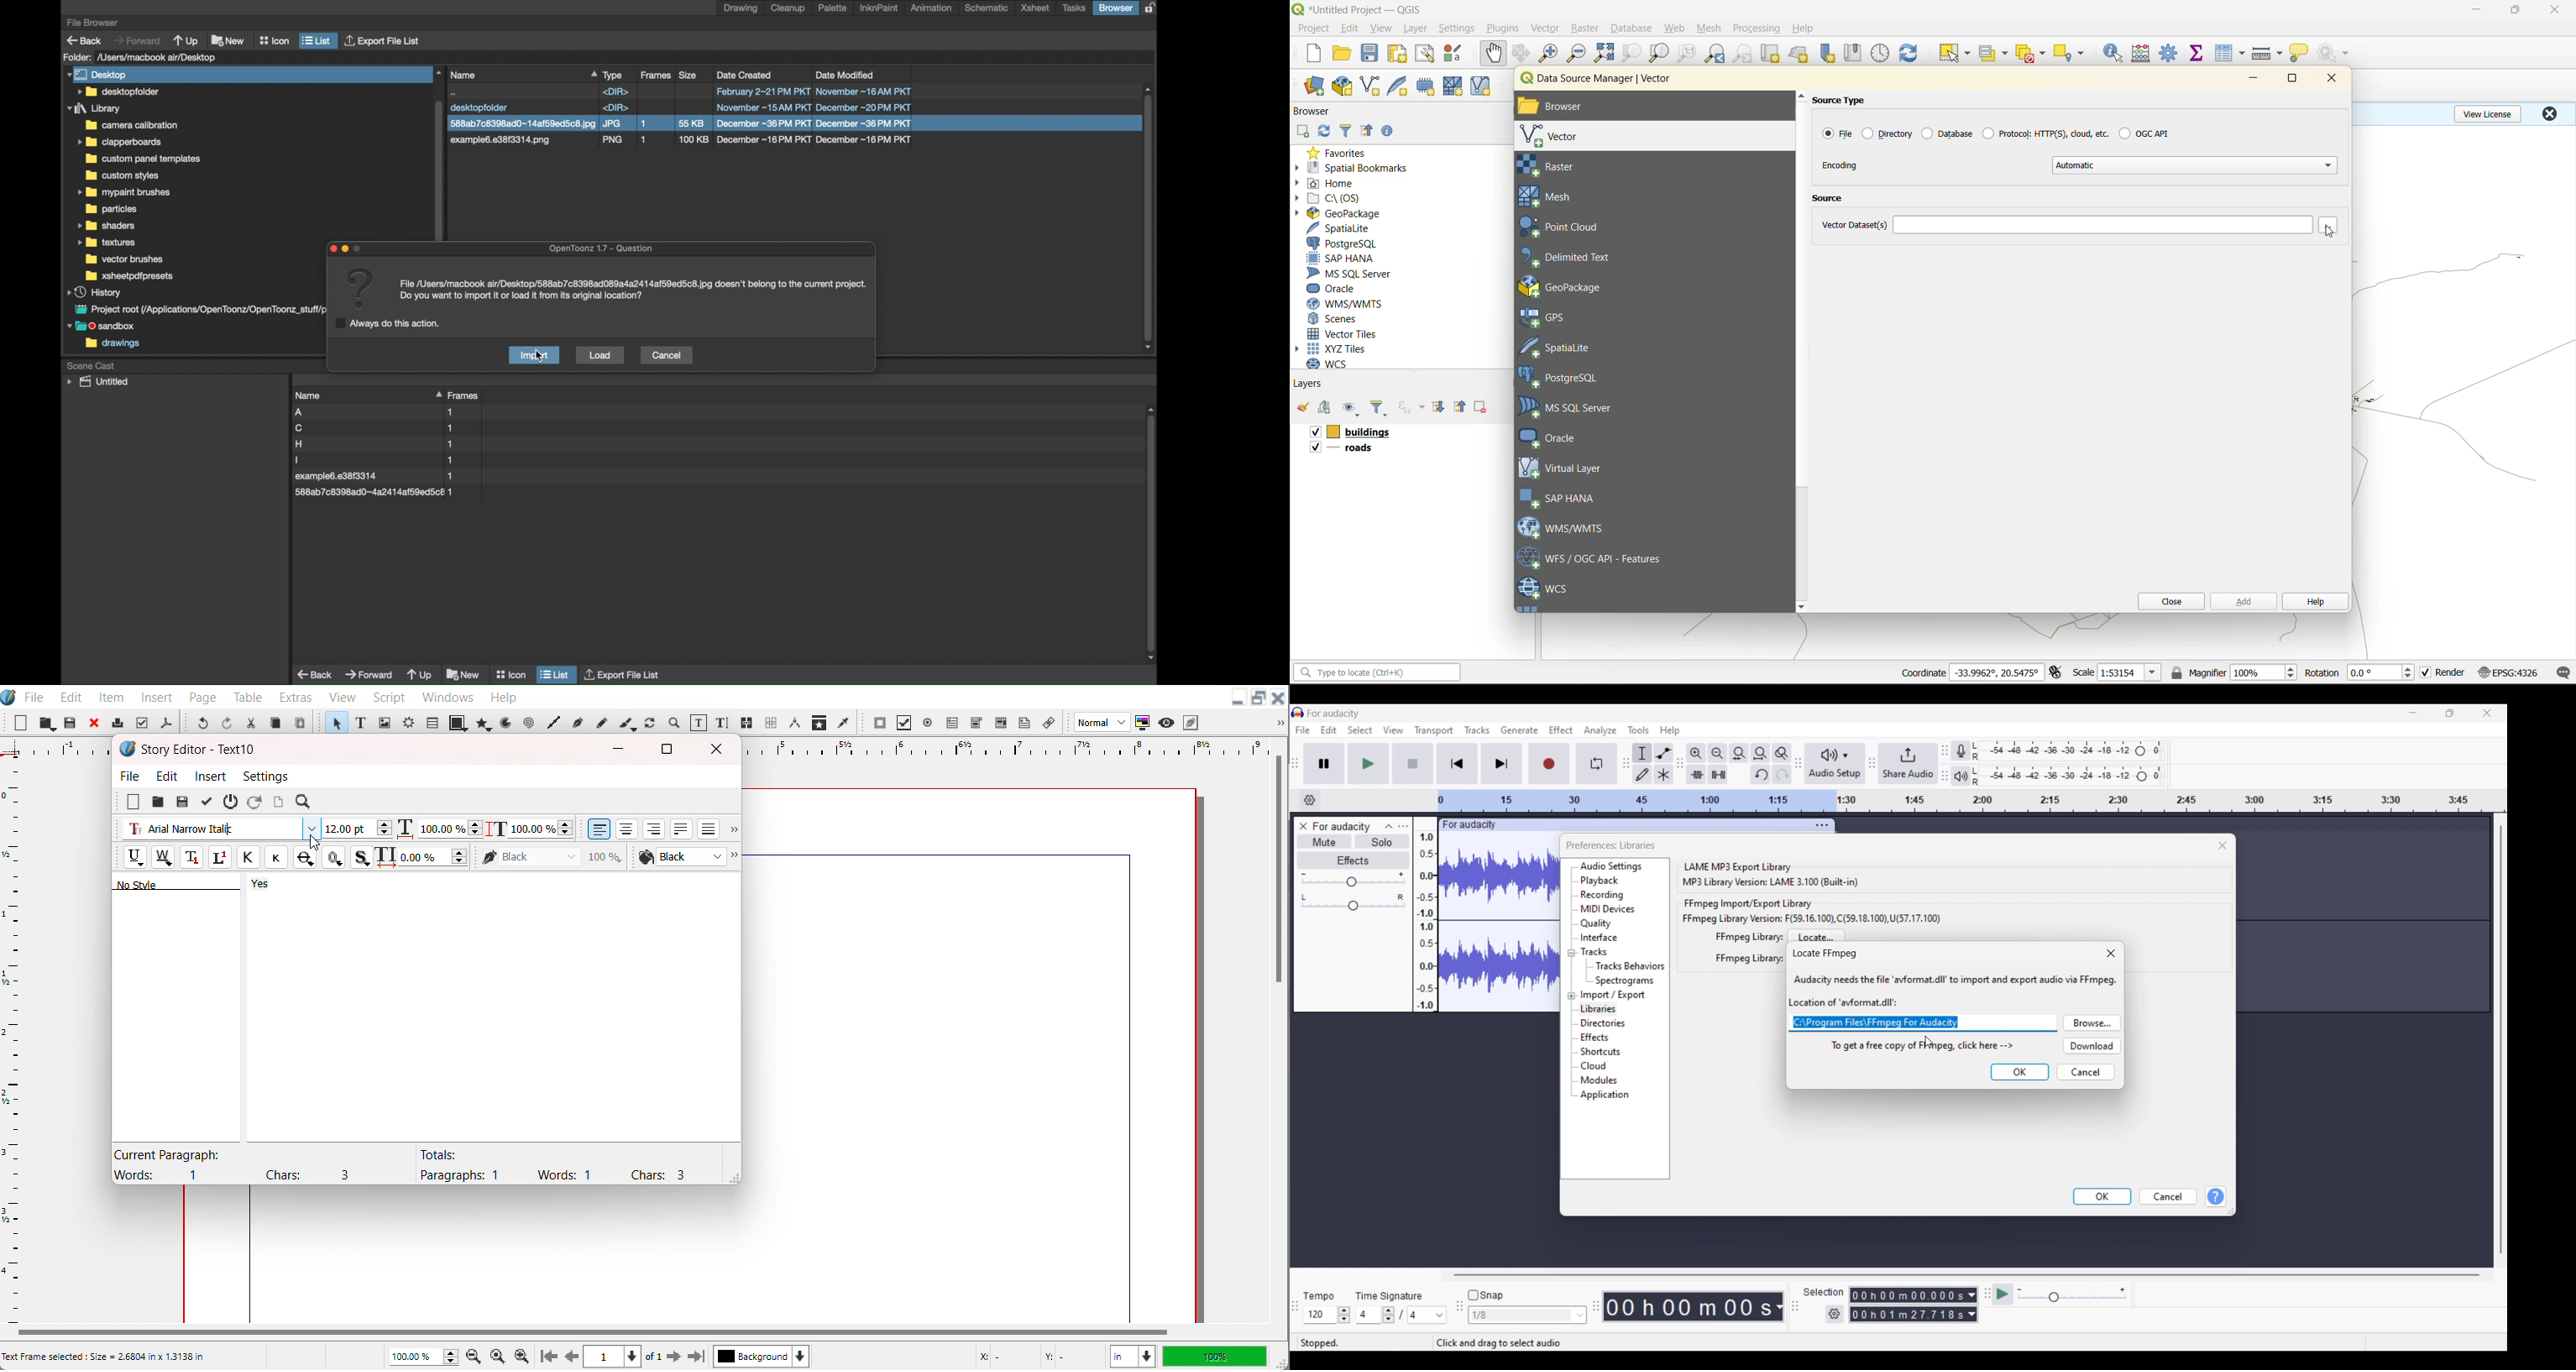 This screenshot has width=2576, height=1372. What do you see at coordinates (1470, 825) in the screenshot?
I see `for audacity` at bounding box center [1470, 825].